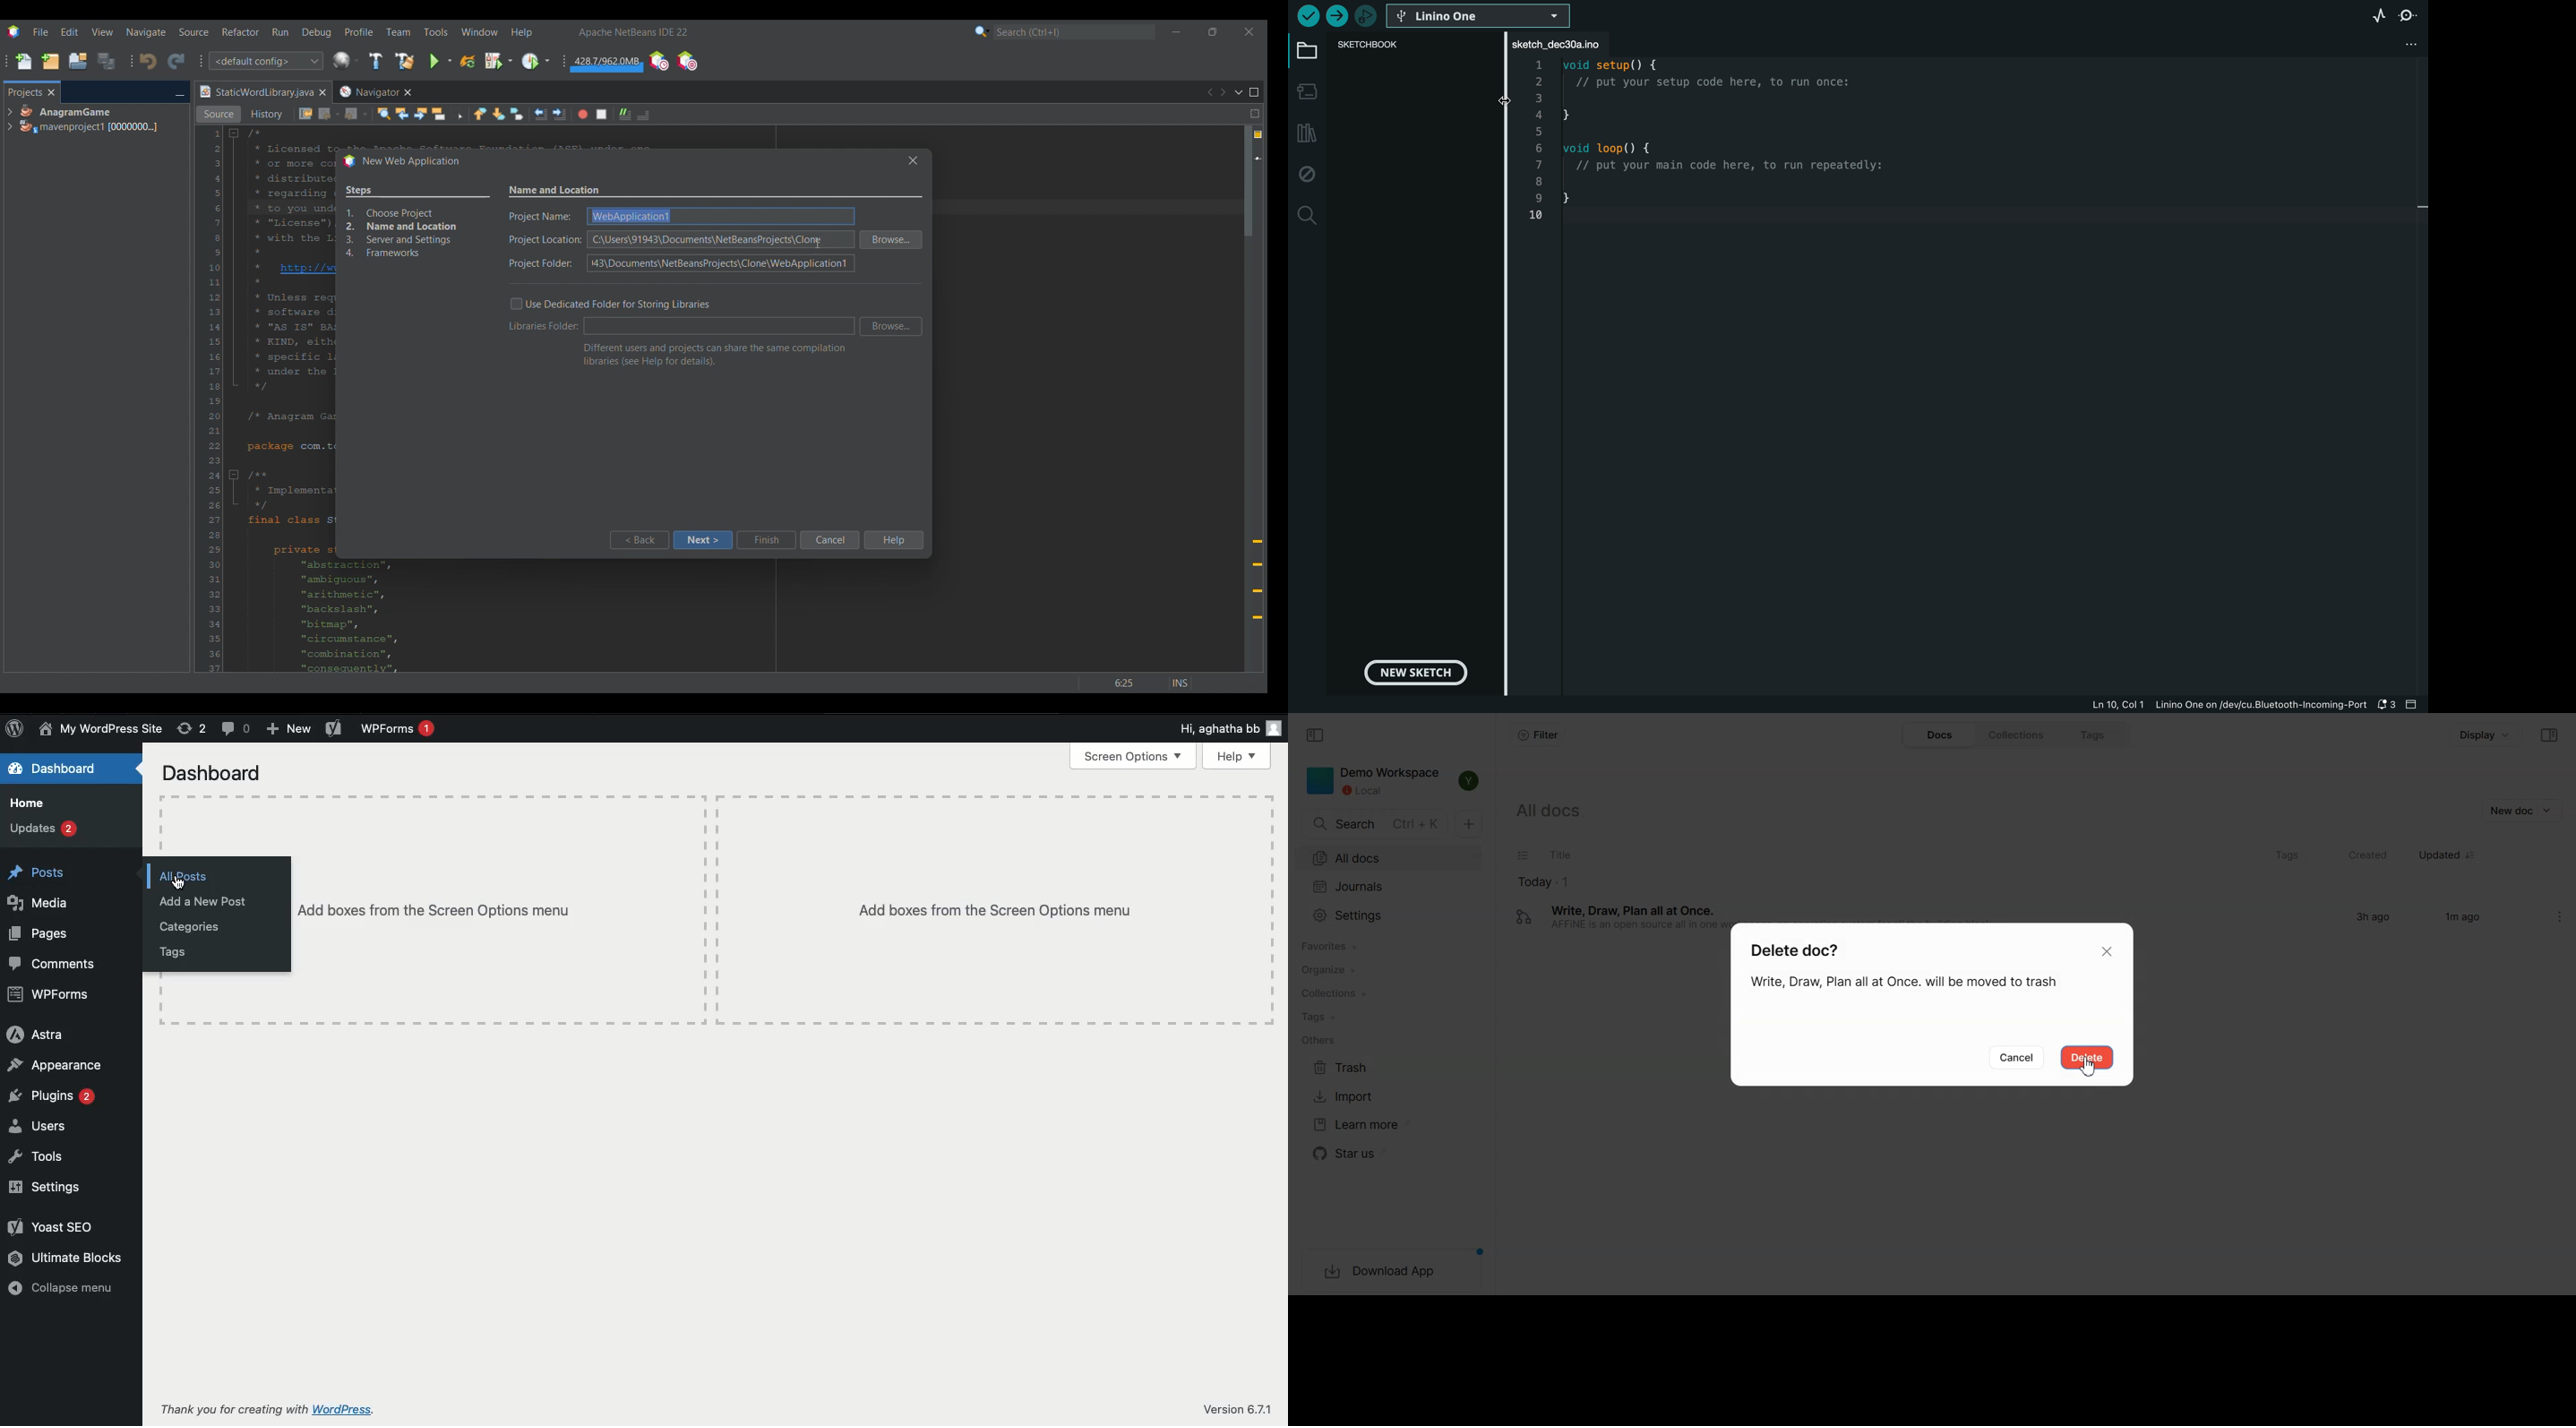  What do you see at coordinates (1249, 32) in the screenshot?
I see `Close interface` at bounding box center [1249, 32].